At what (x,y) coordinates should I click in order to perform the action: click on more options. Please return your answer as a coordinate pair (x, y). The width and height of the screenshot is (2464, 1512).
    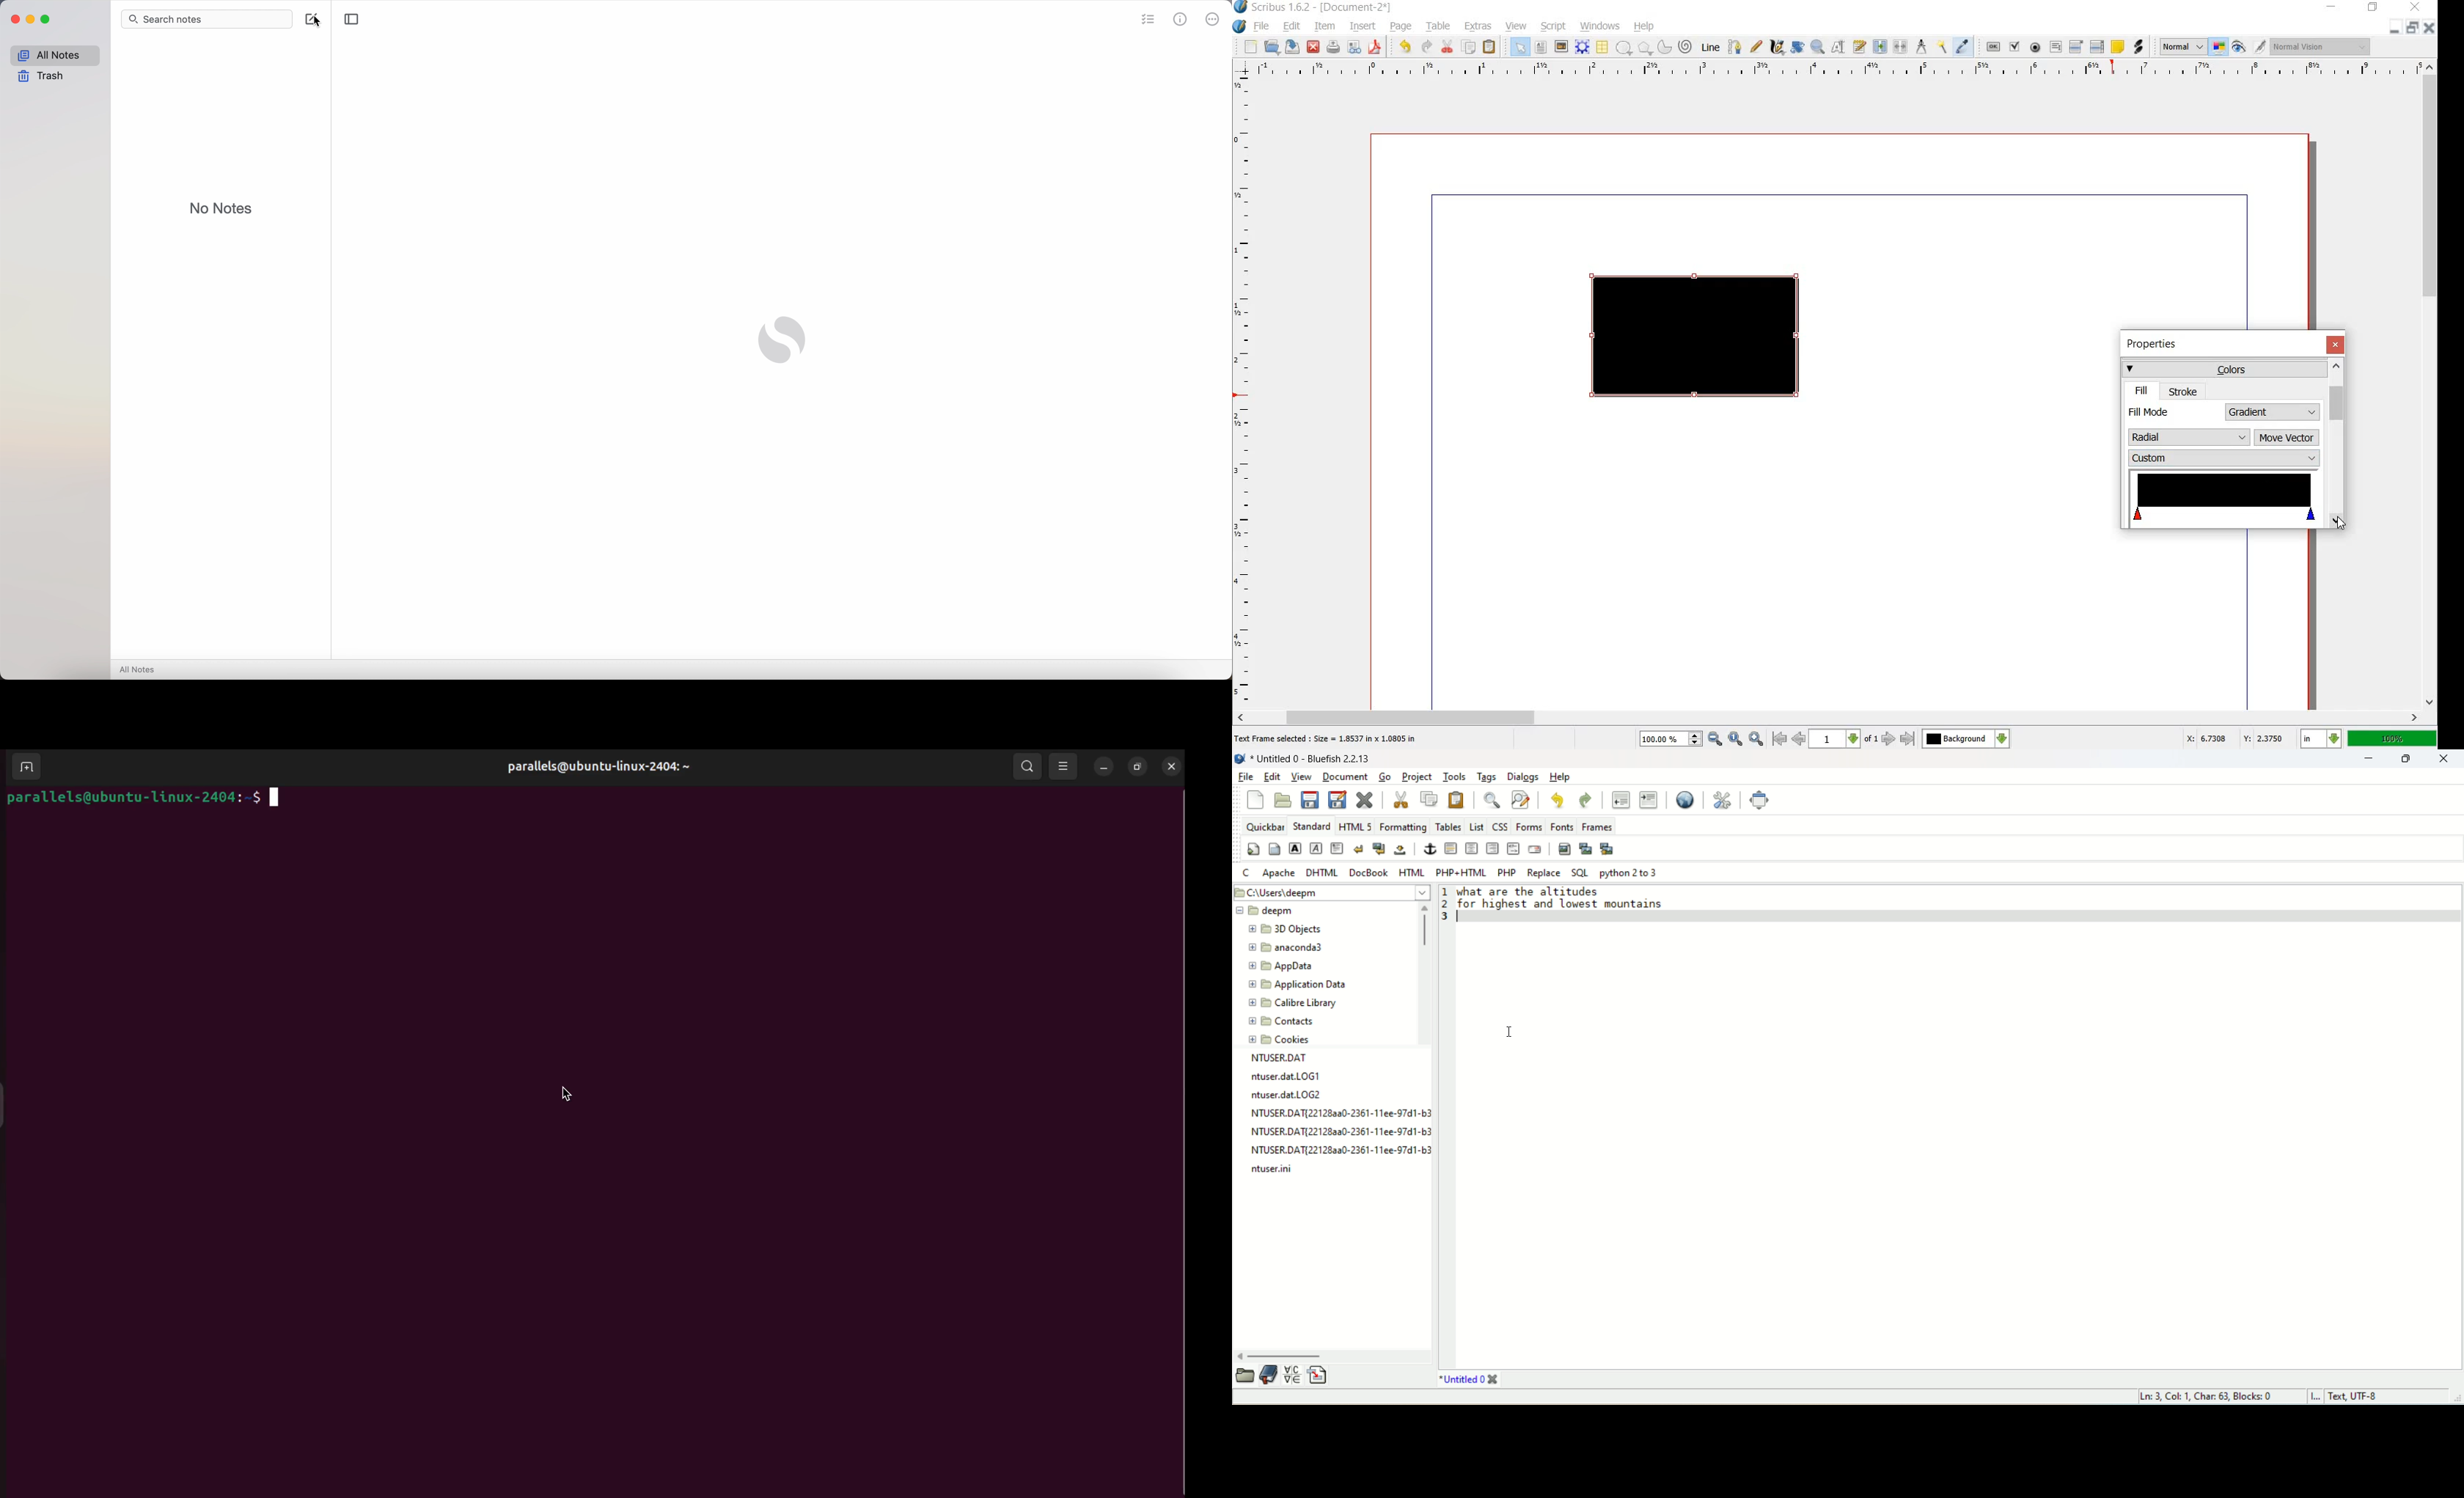
    Looking at the image, I should click on (1212, 18).